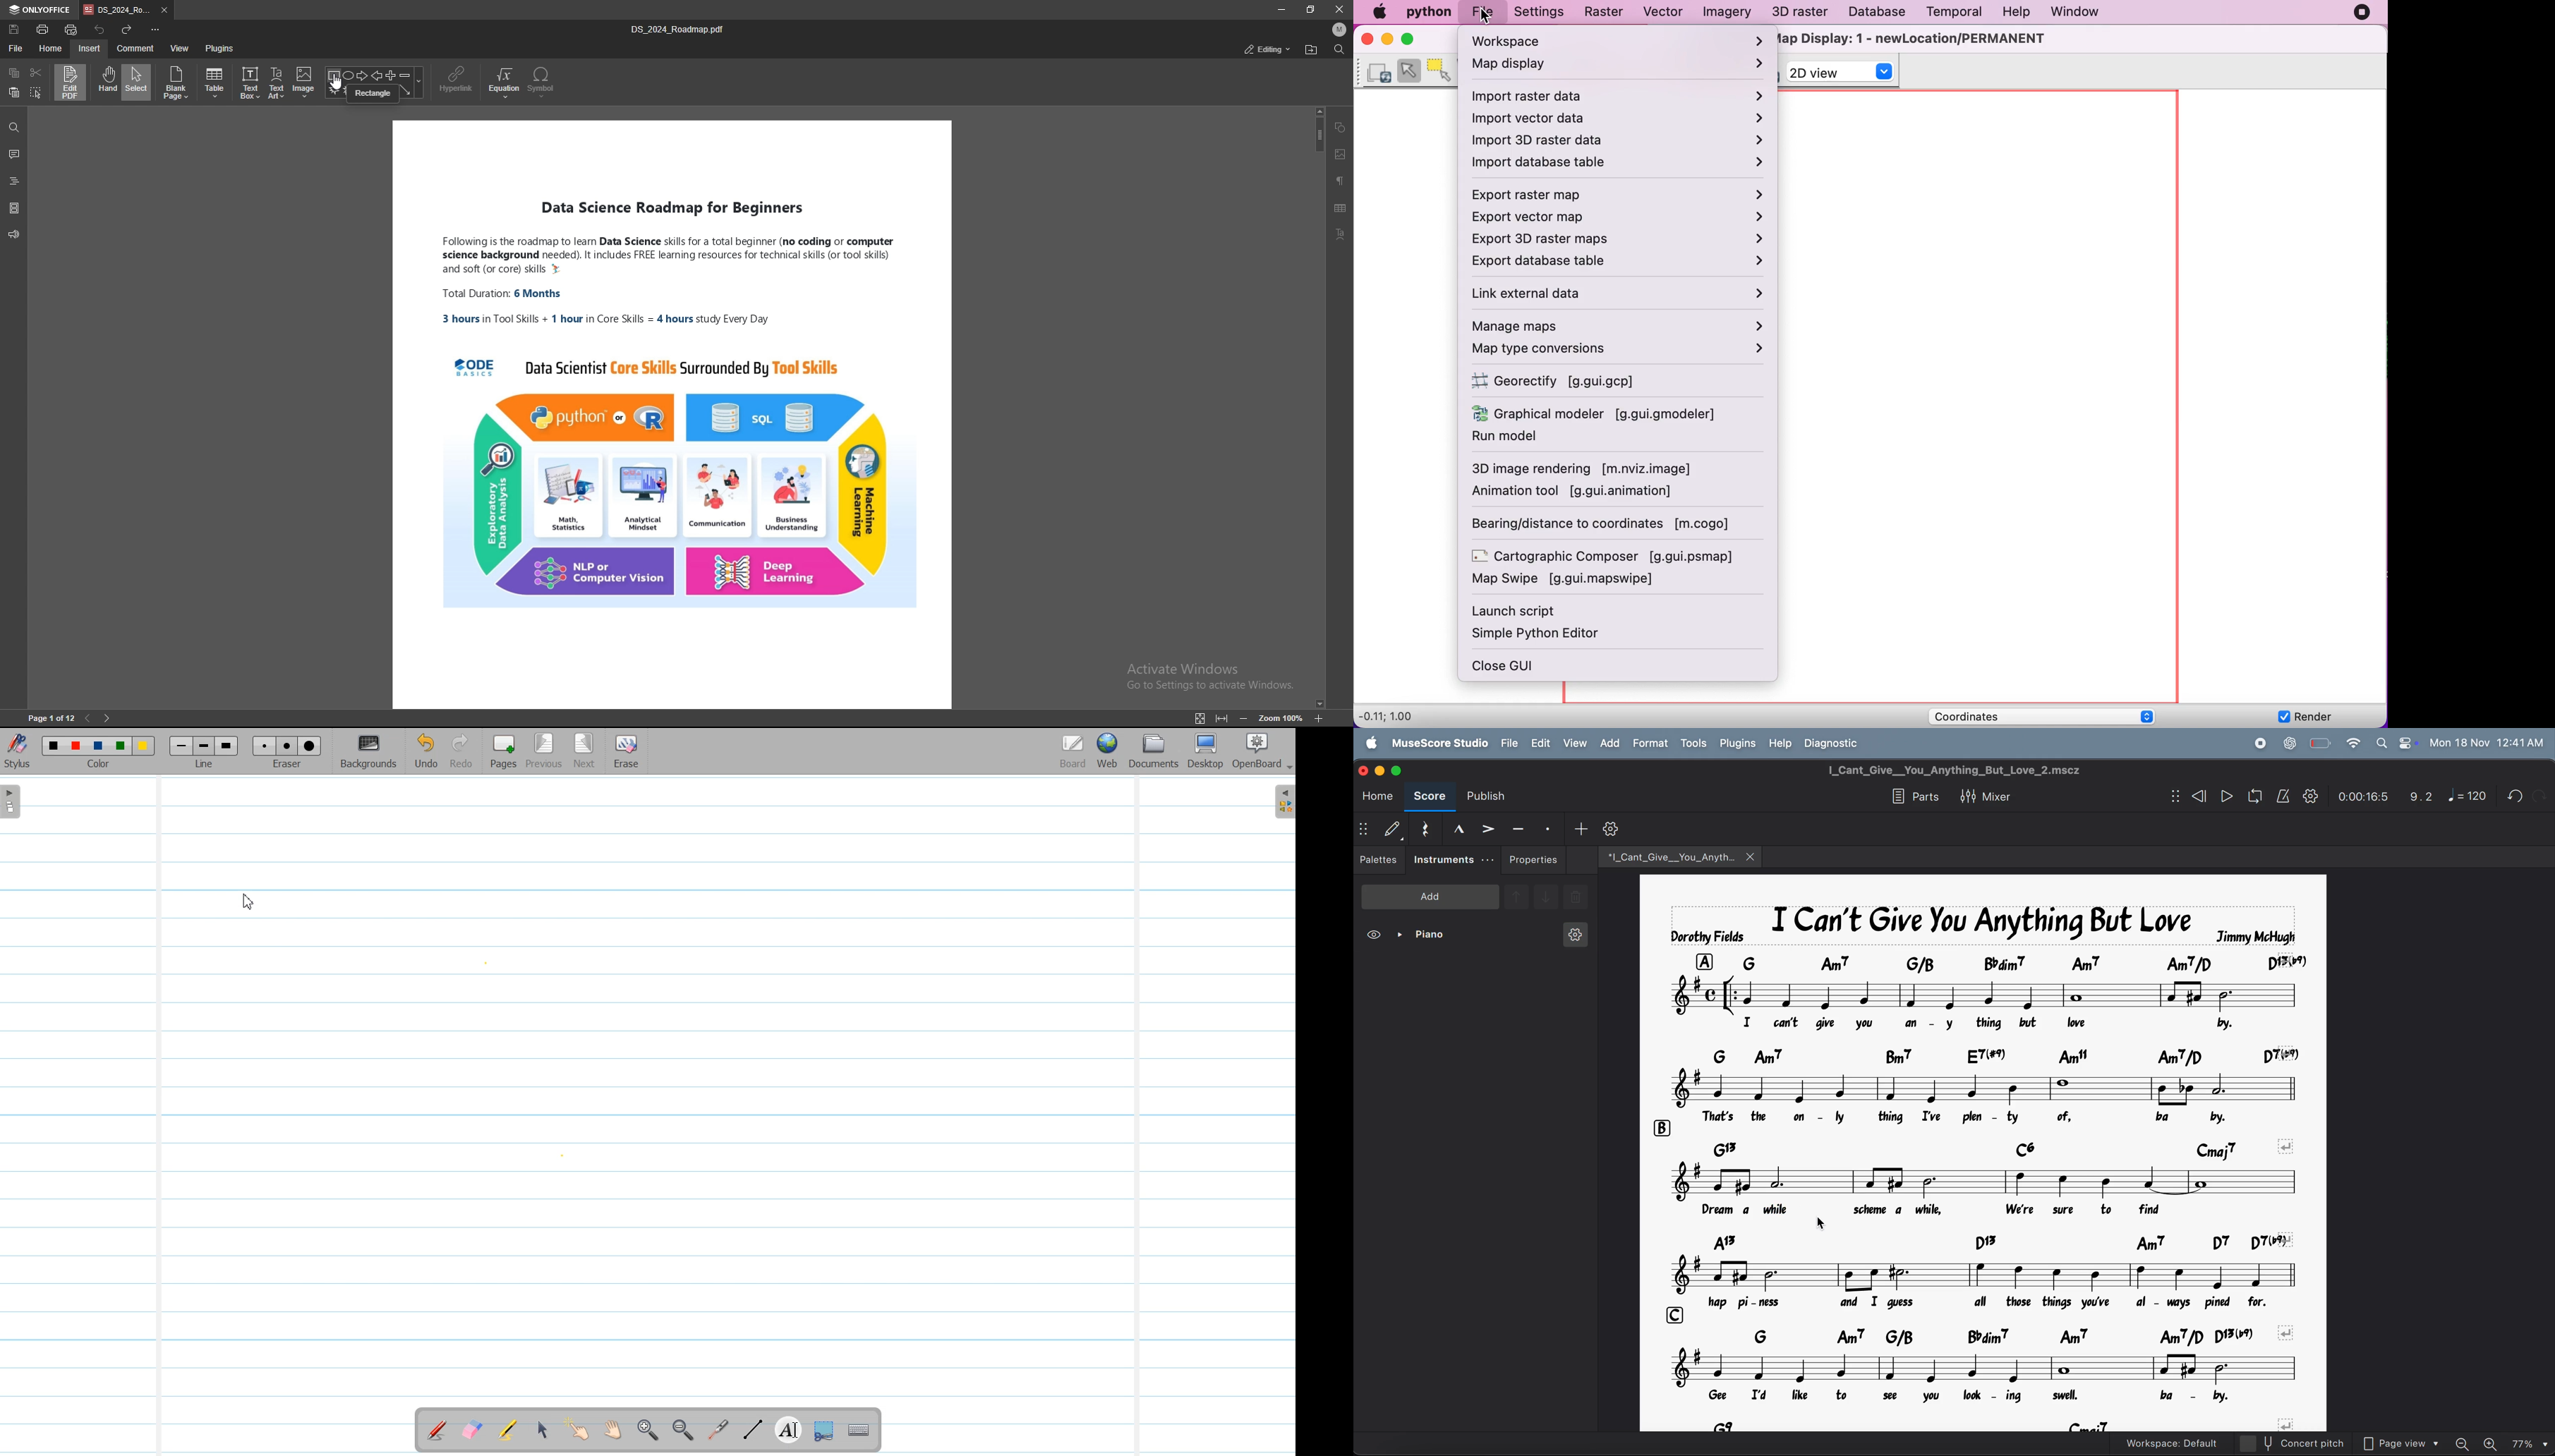 Image resolution: width=2576 pixels, height=1456 pixels. Describe the element at coordinates (1454, 828) in the screenshot. I see `marcato` at that location.